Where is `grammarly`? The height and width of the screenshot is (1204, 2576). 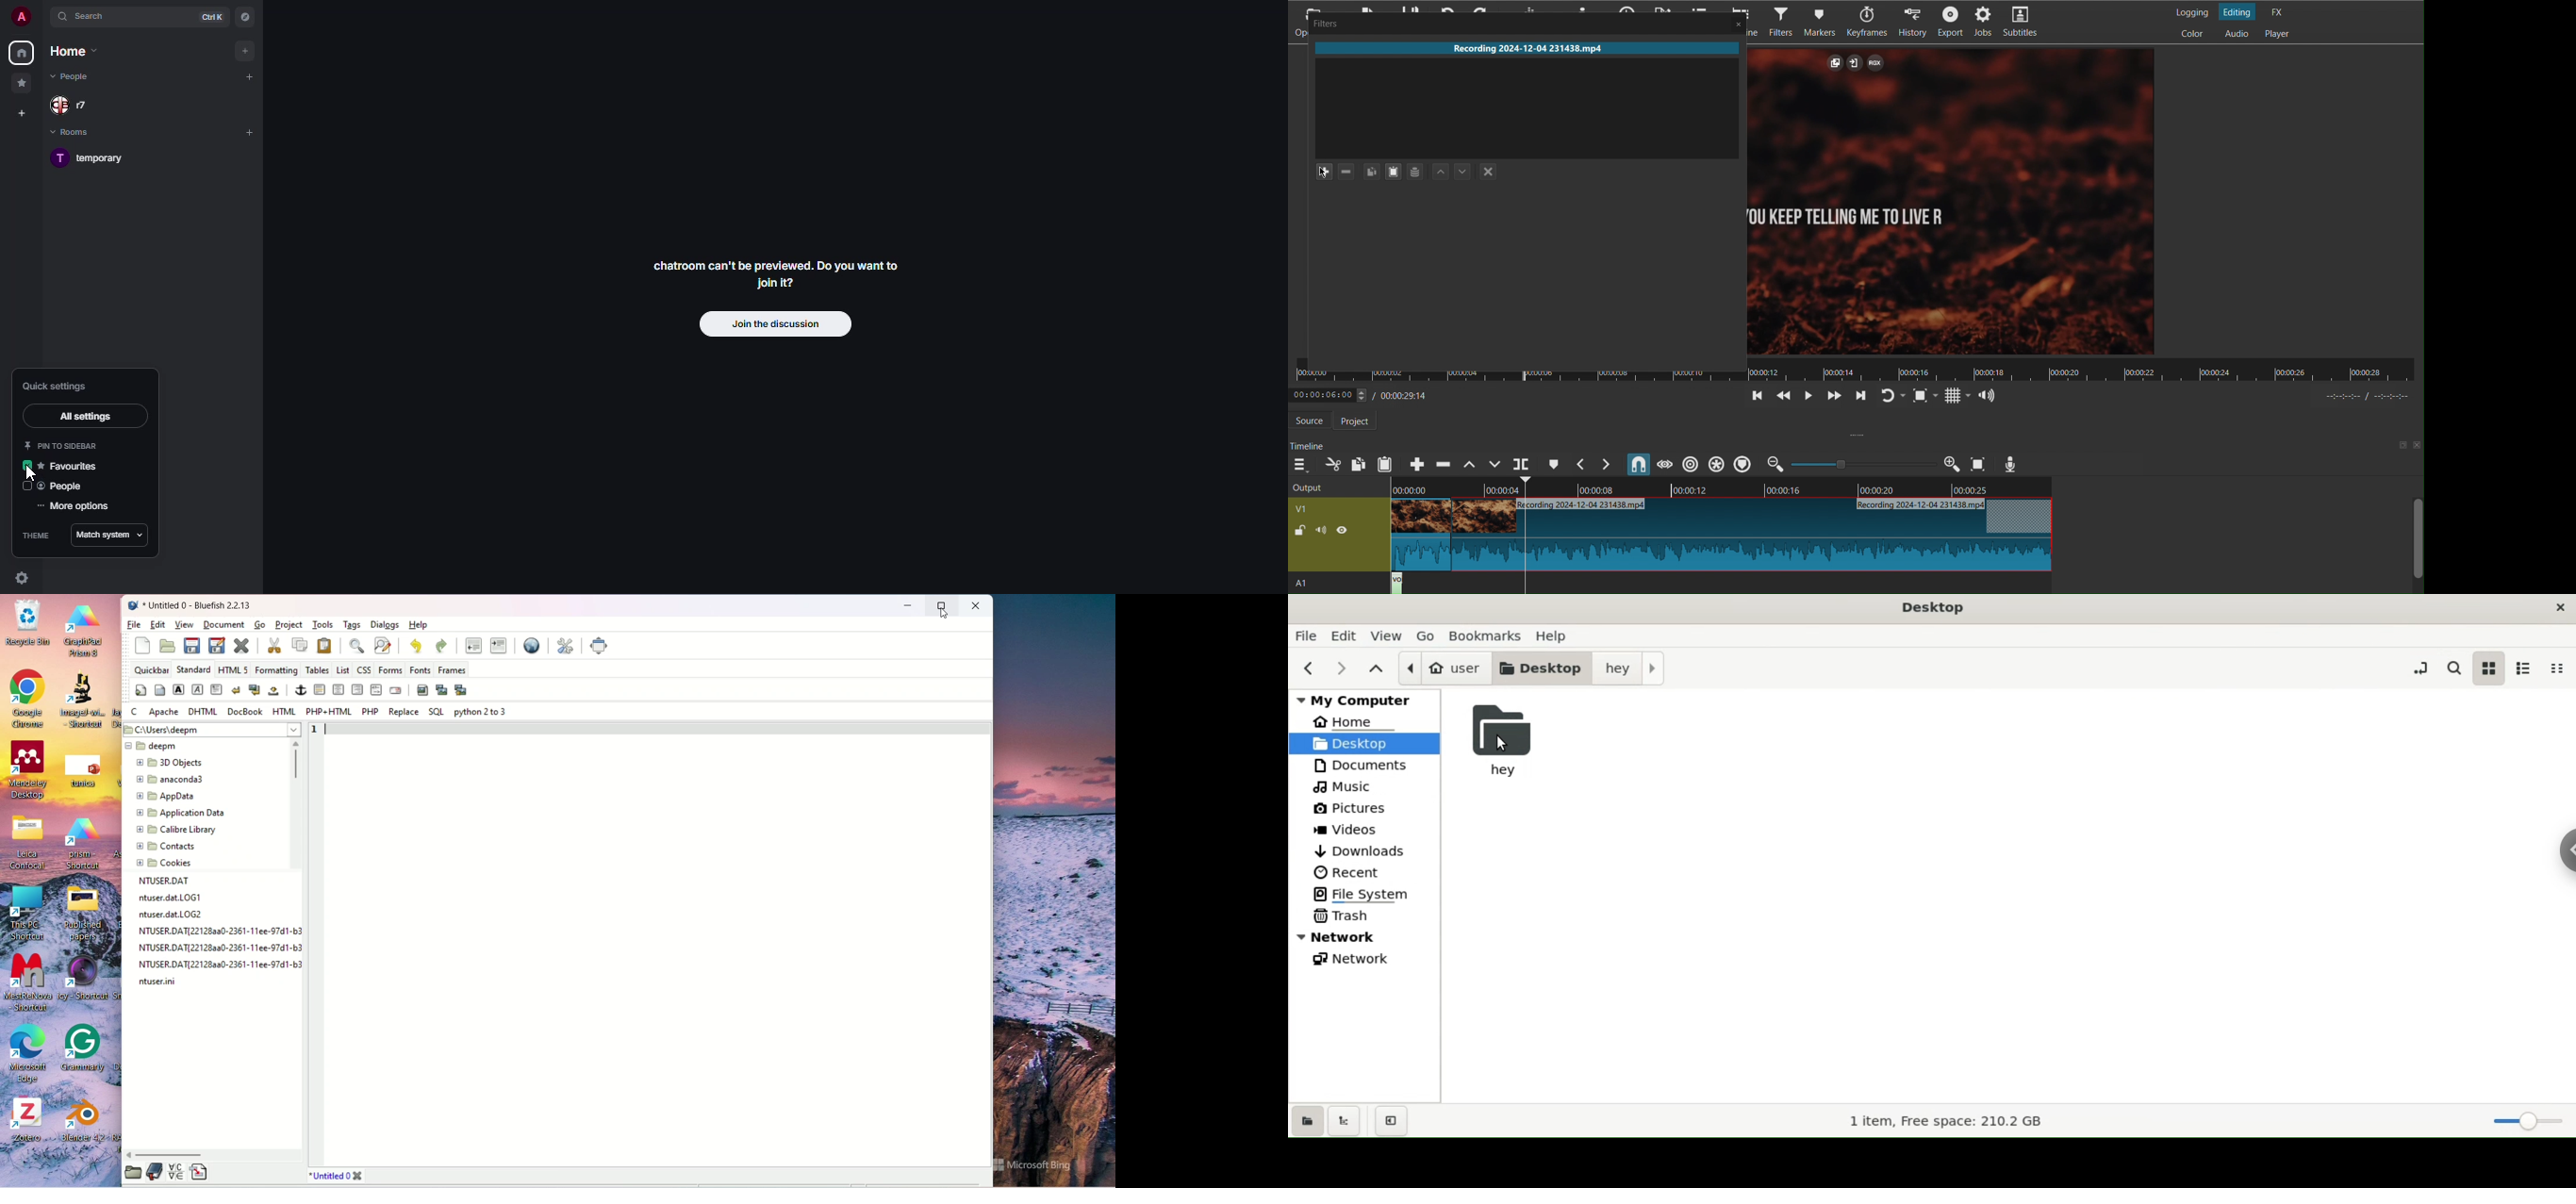
grammarly is located at coordinates (87, 1050).